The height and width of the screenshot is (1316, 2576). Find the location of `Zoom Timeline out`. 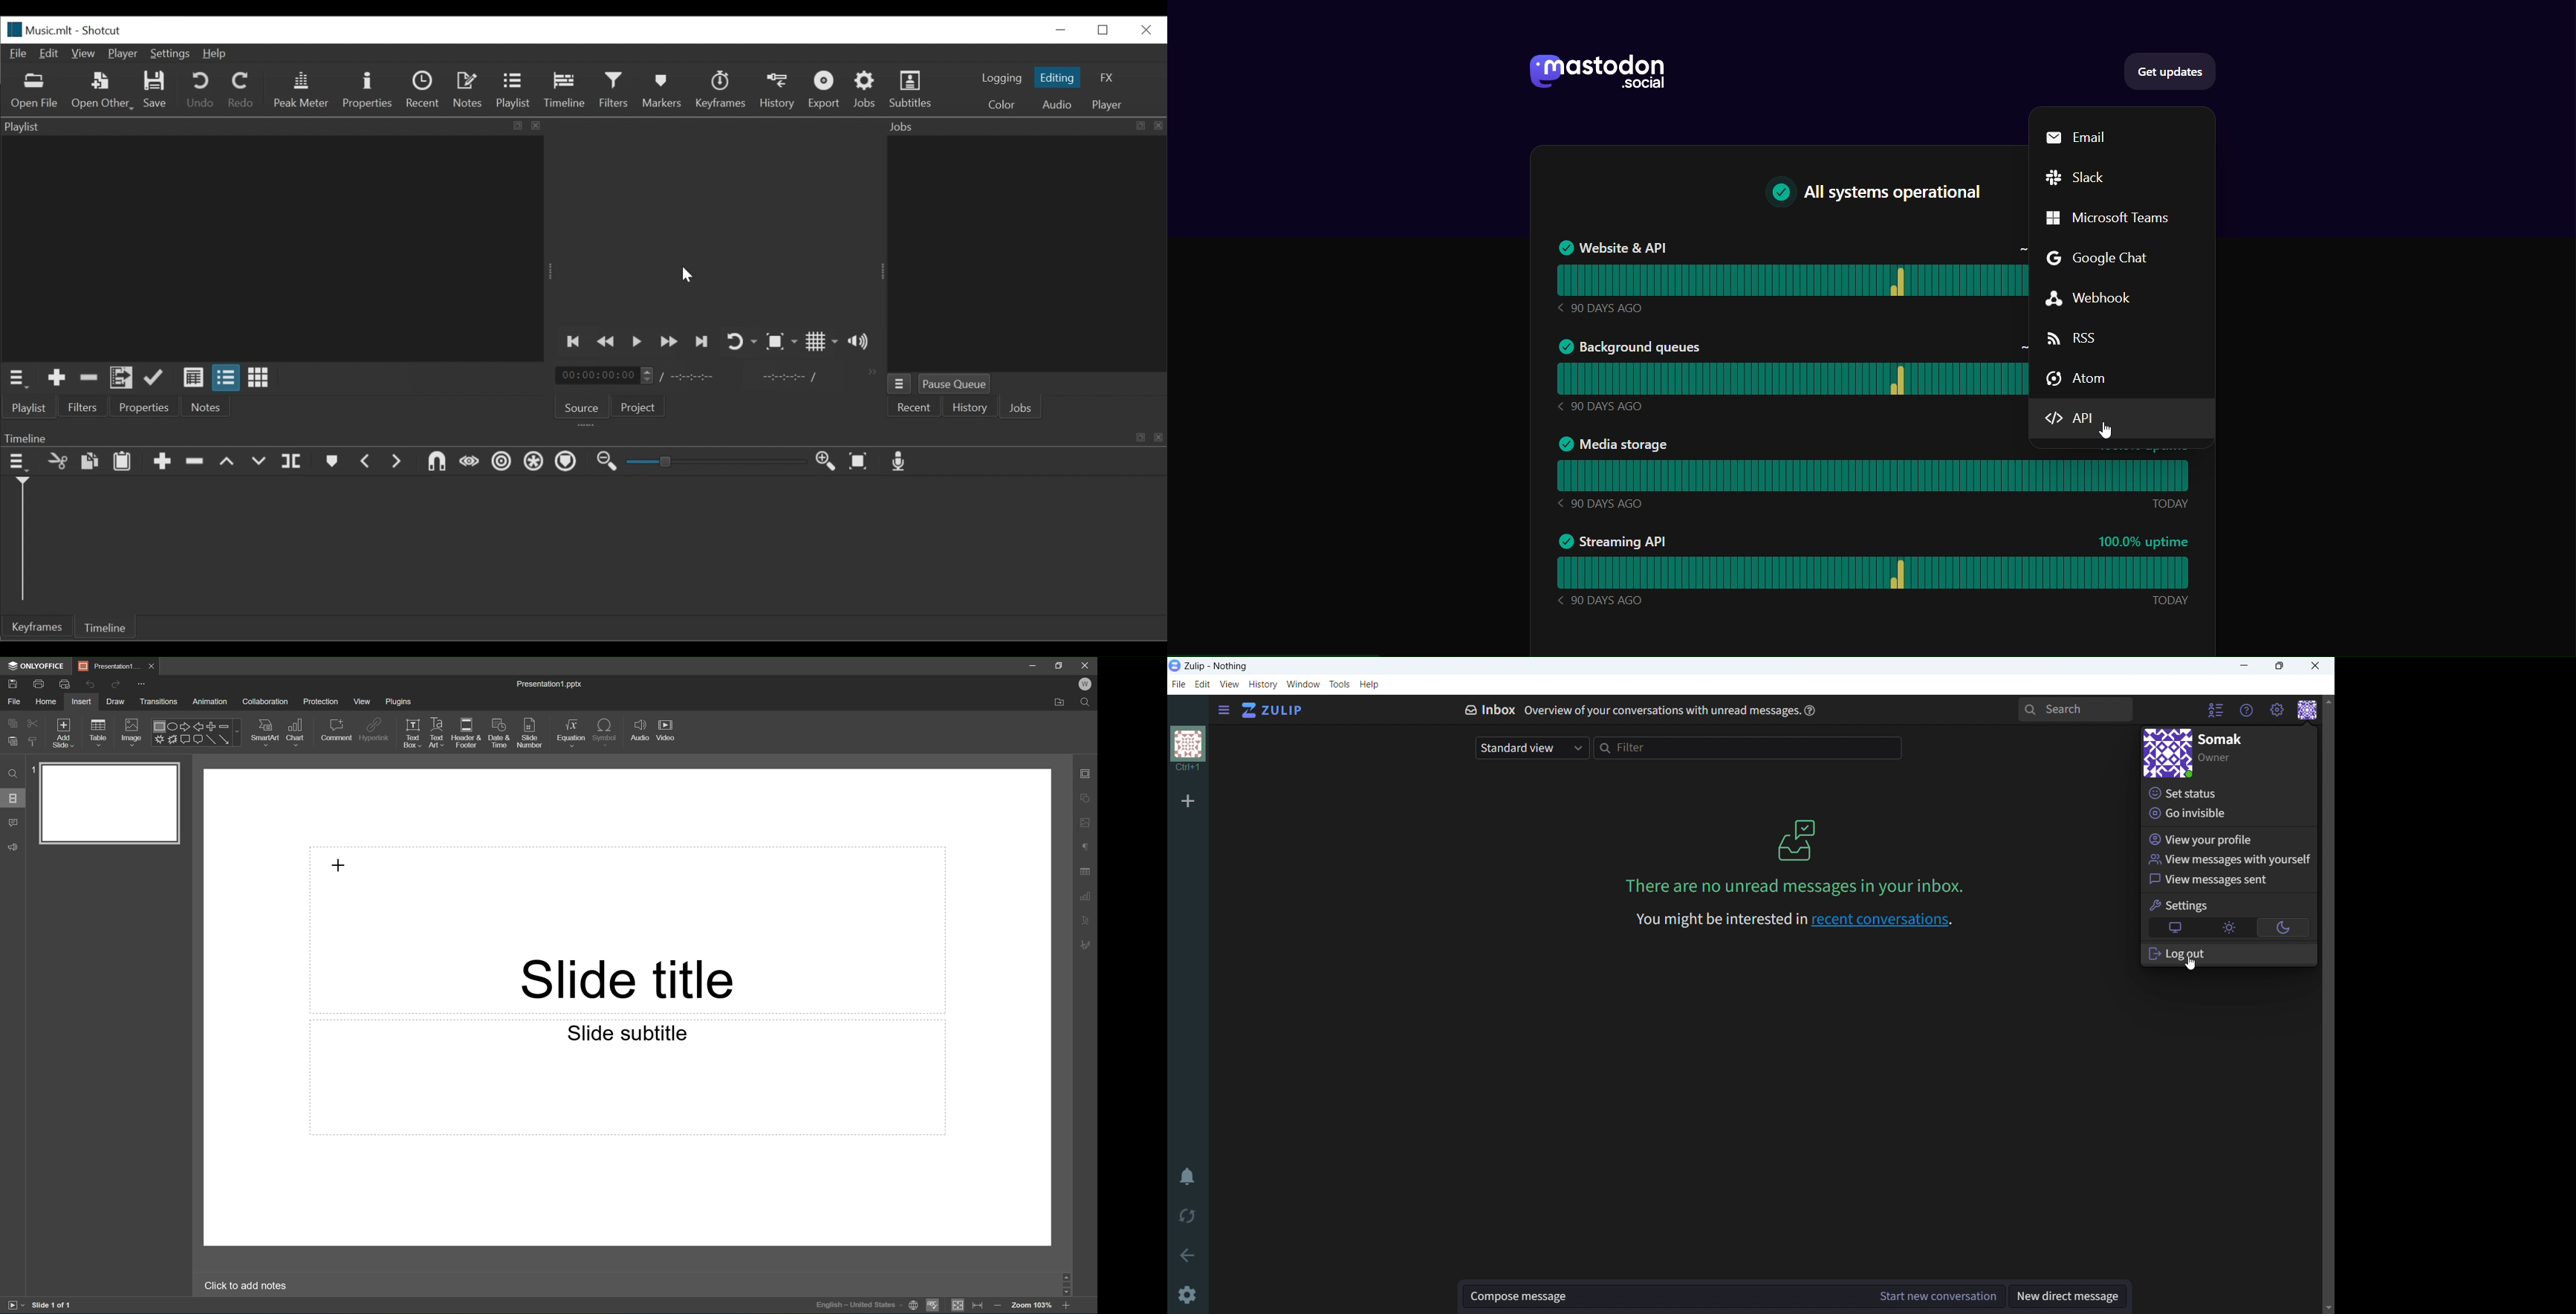

Zoom Timeline out is located at coordinates (606, 462).